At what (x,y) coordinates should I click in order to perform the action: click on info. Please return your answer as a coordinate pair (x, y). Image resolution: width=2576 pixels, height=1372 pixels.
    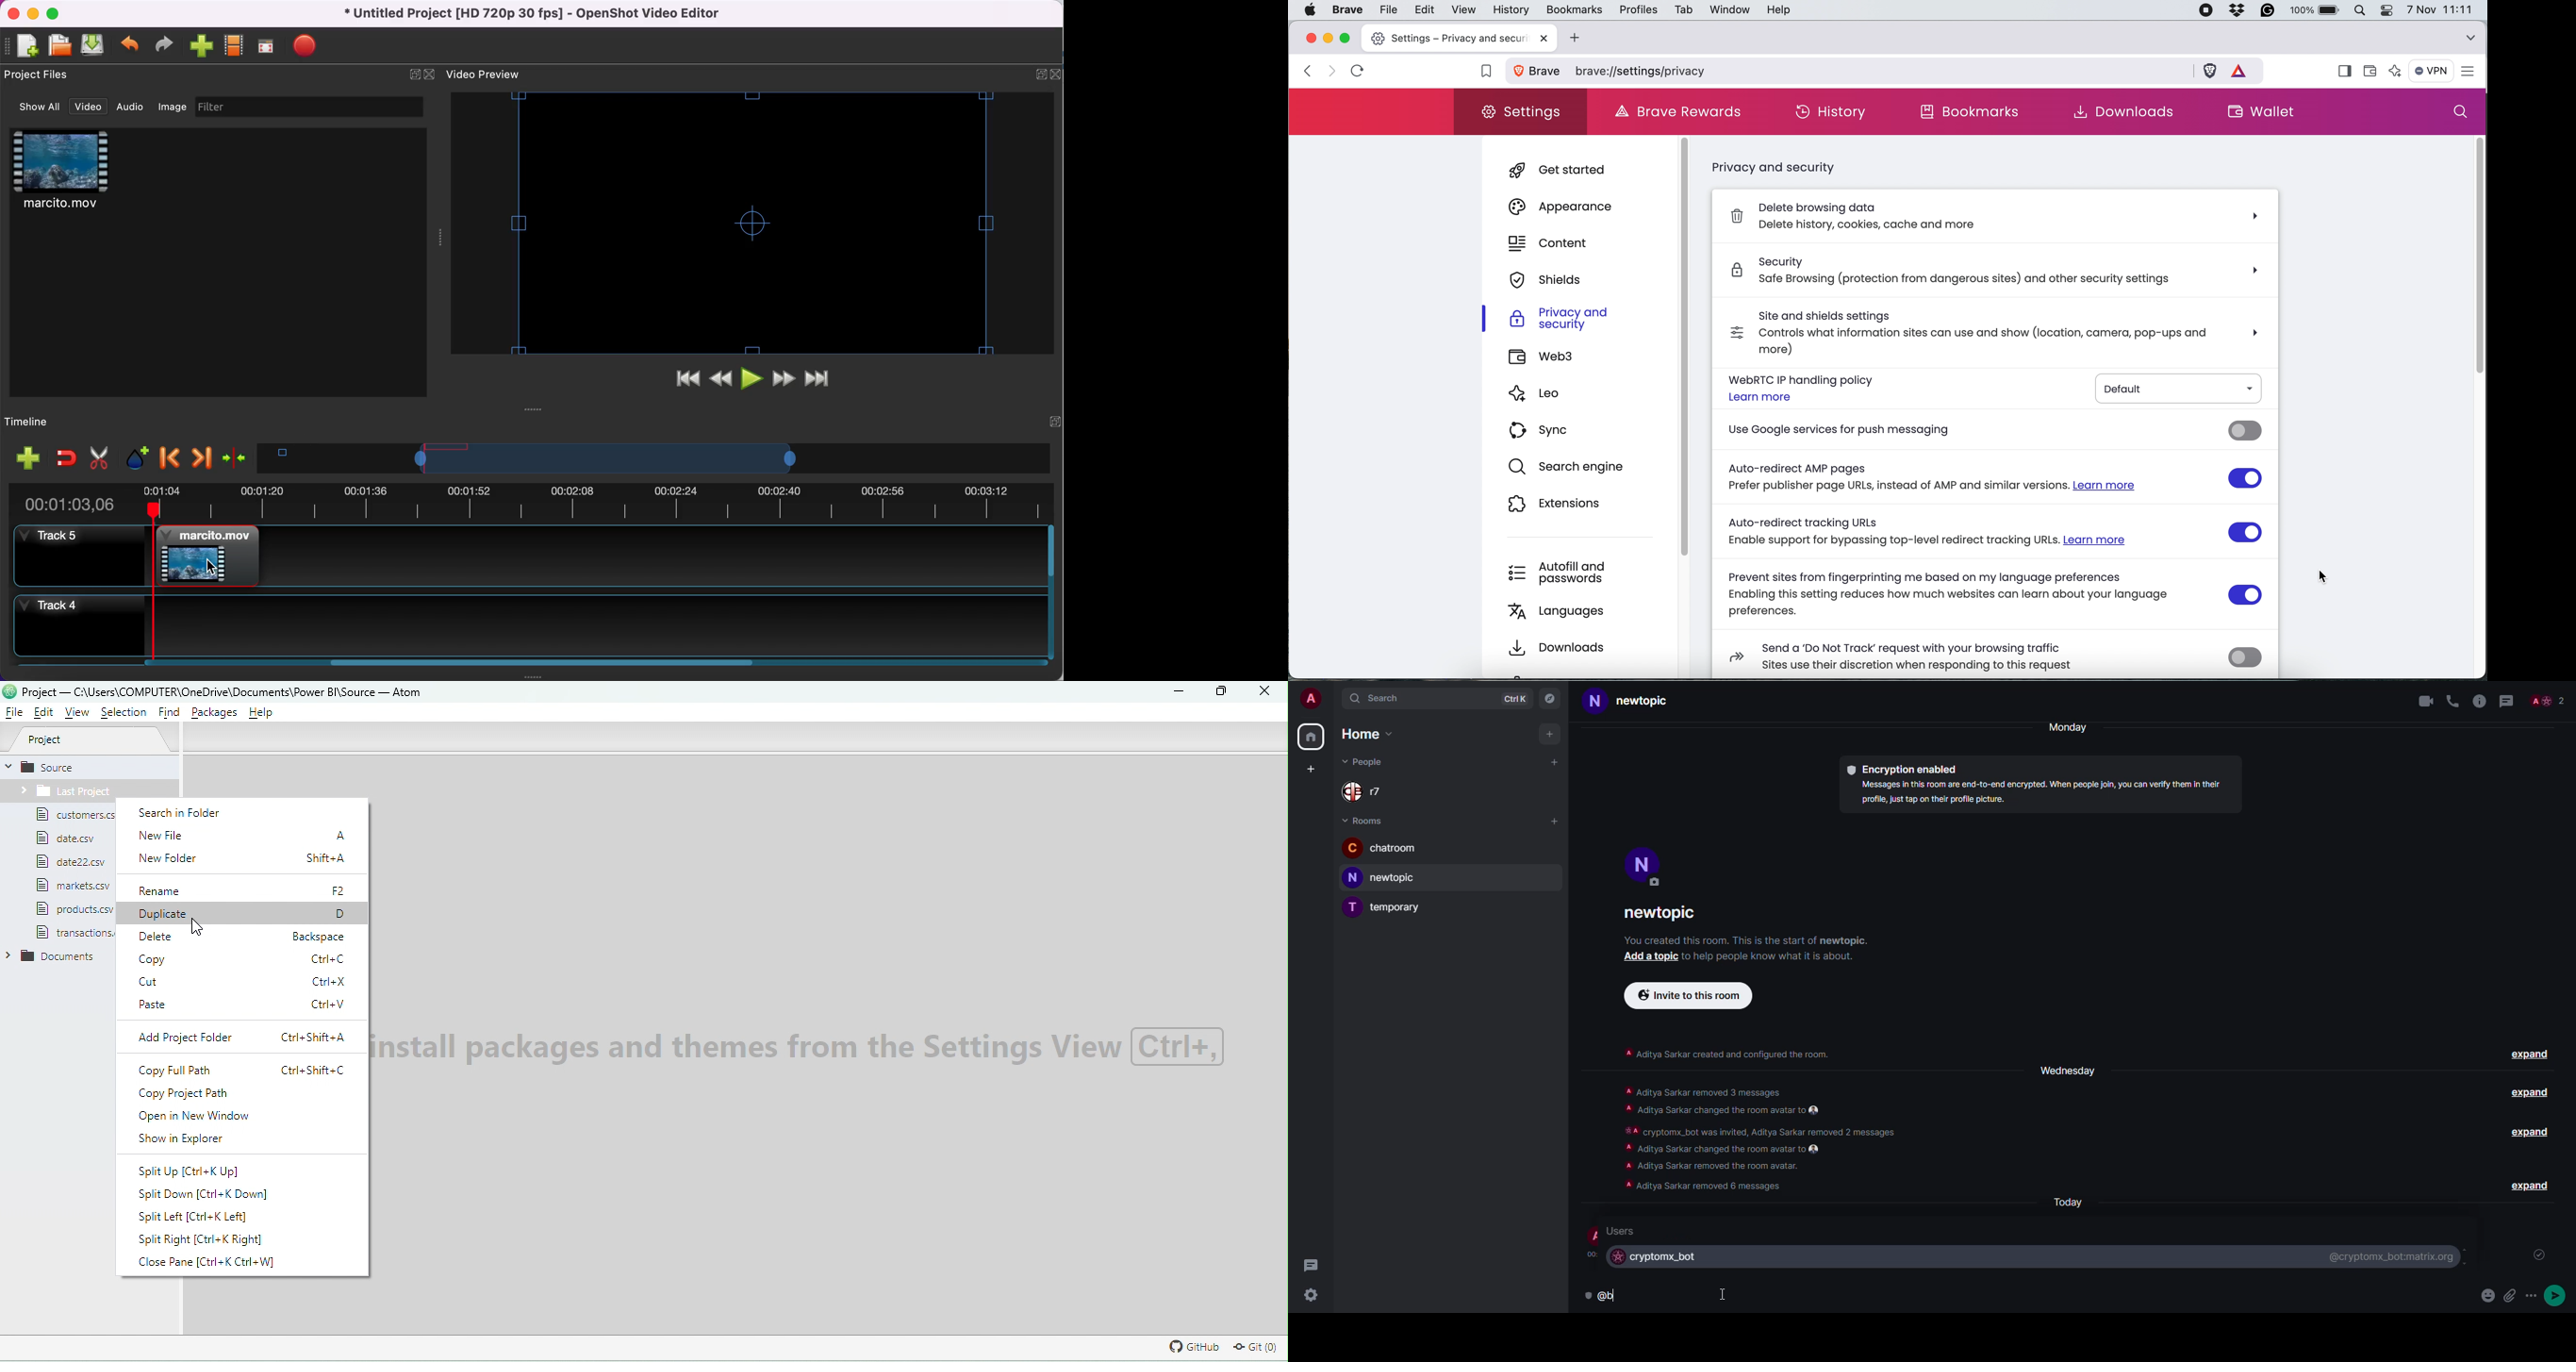
    Looking at the image, I should click on (2479, 700).